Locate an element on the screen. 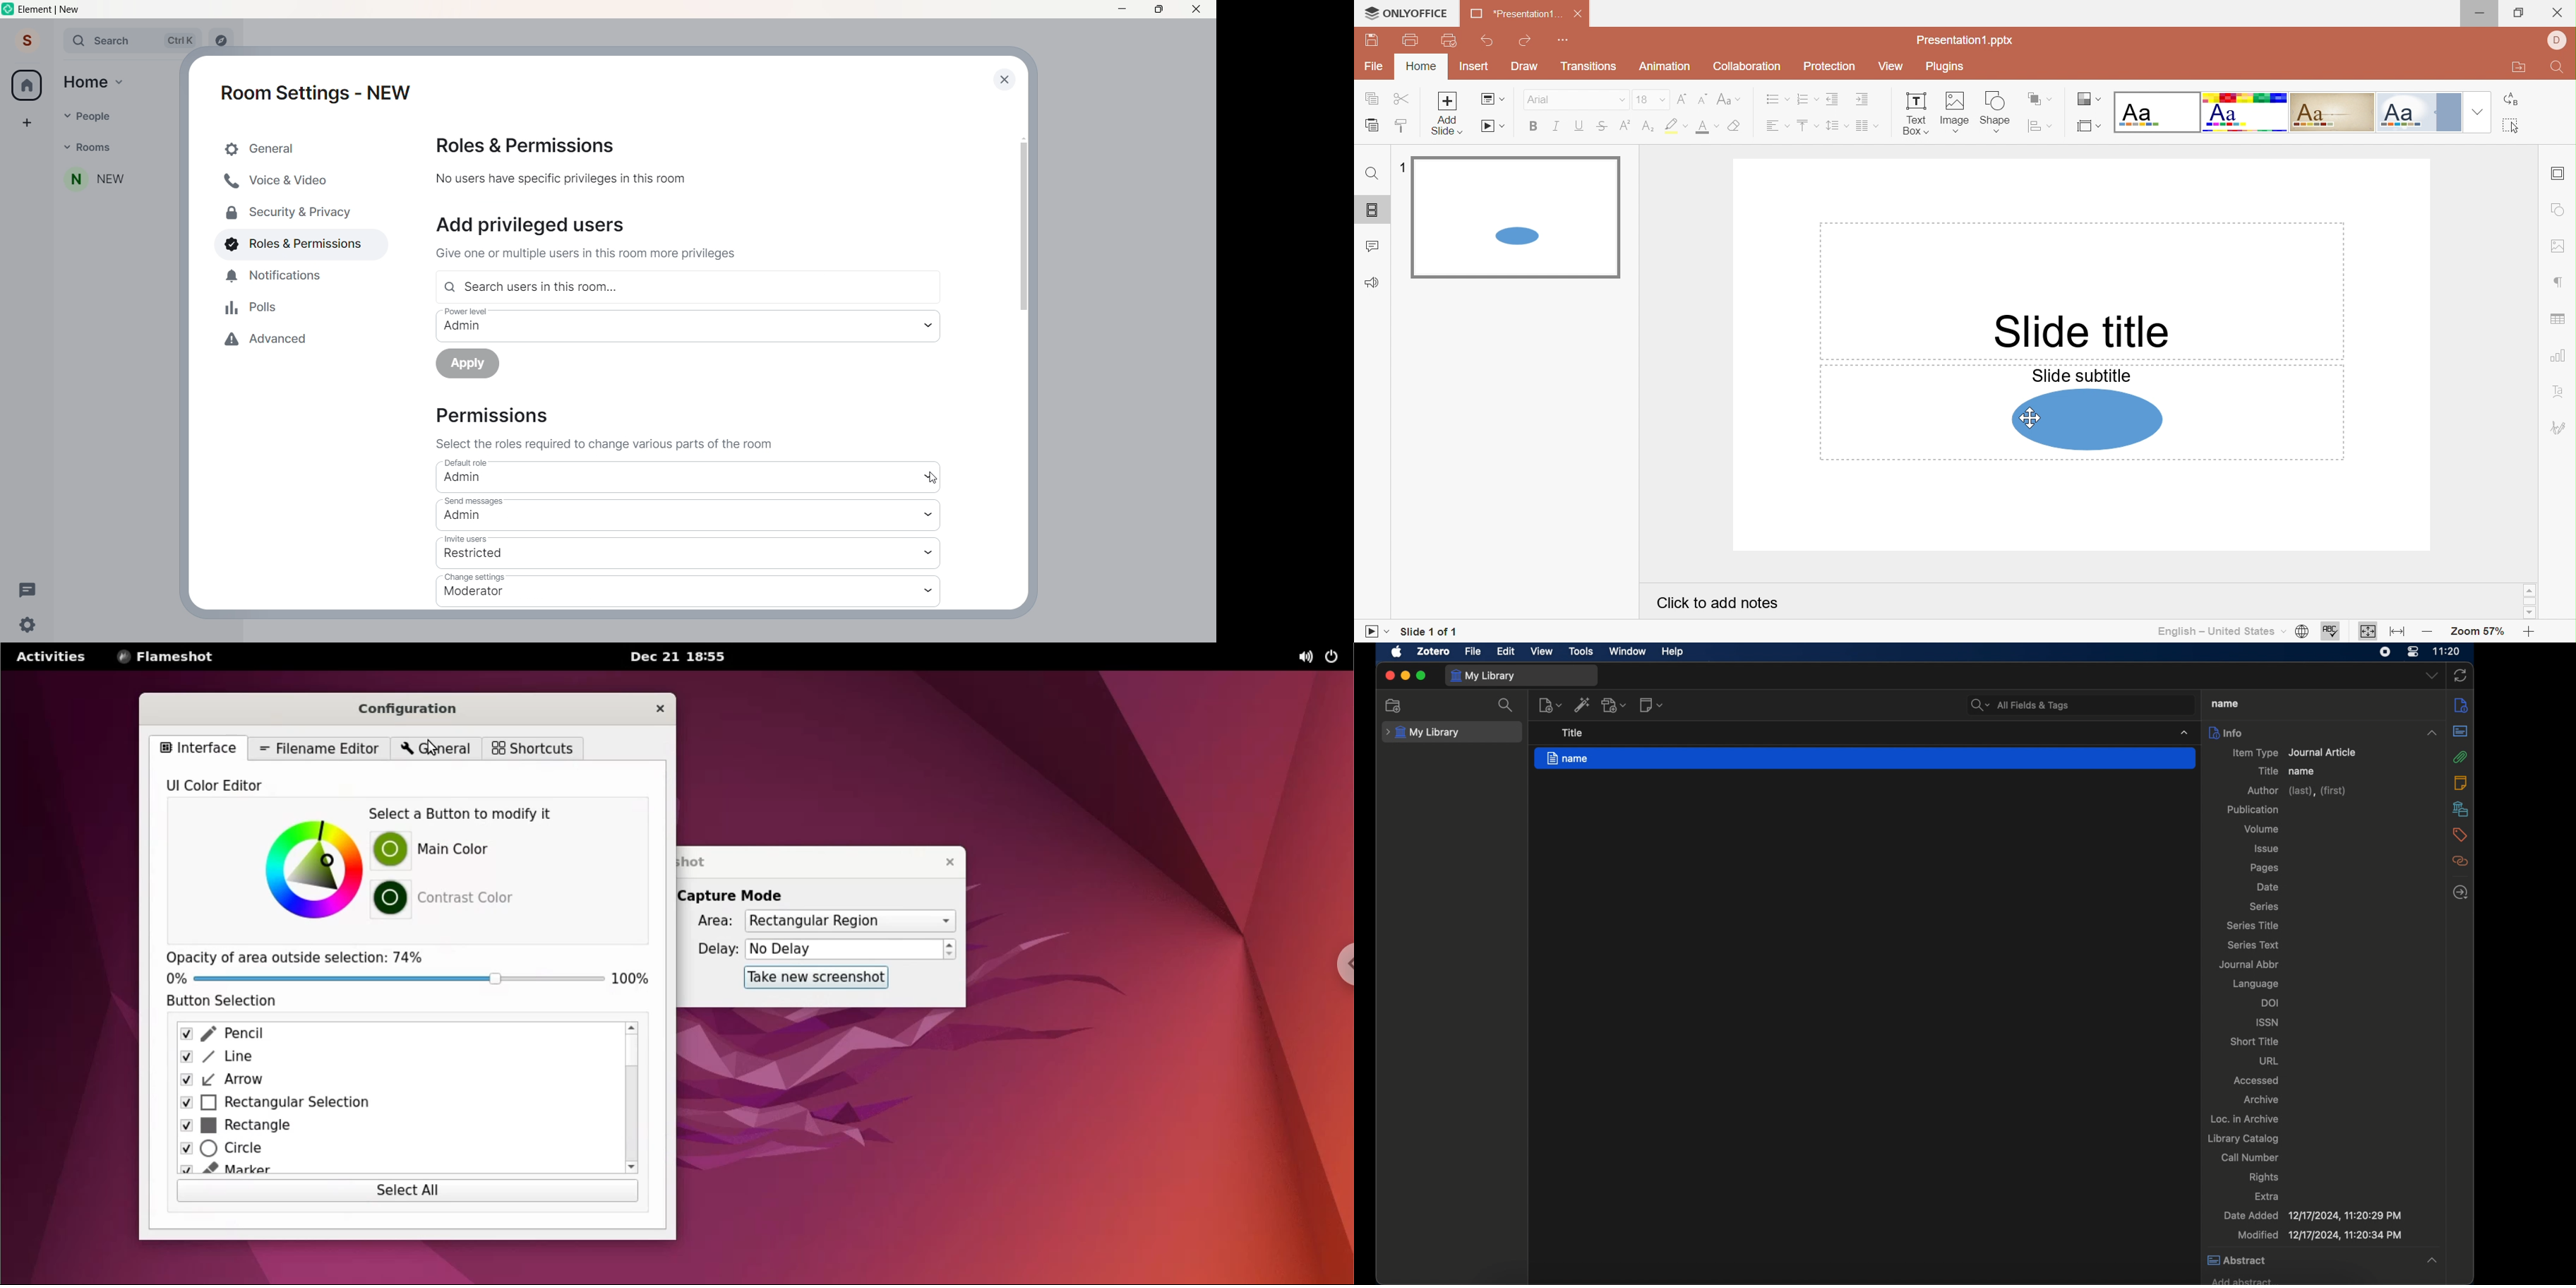  power level is located at coordinates (664, 324).